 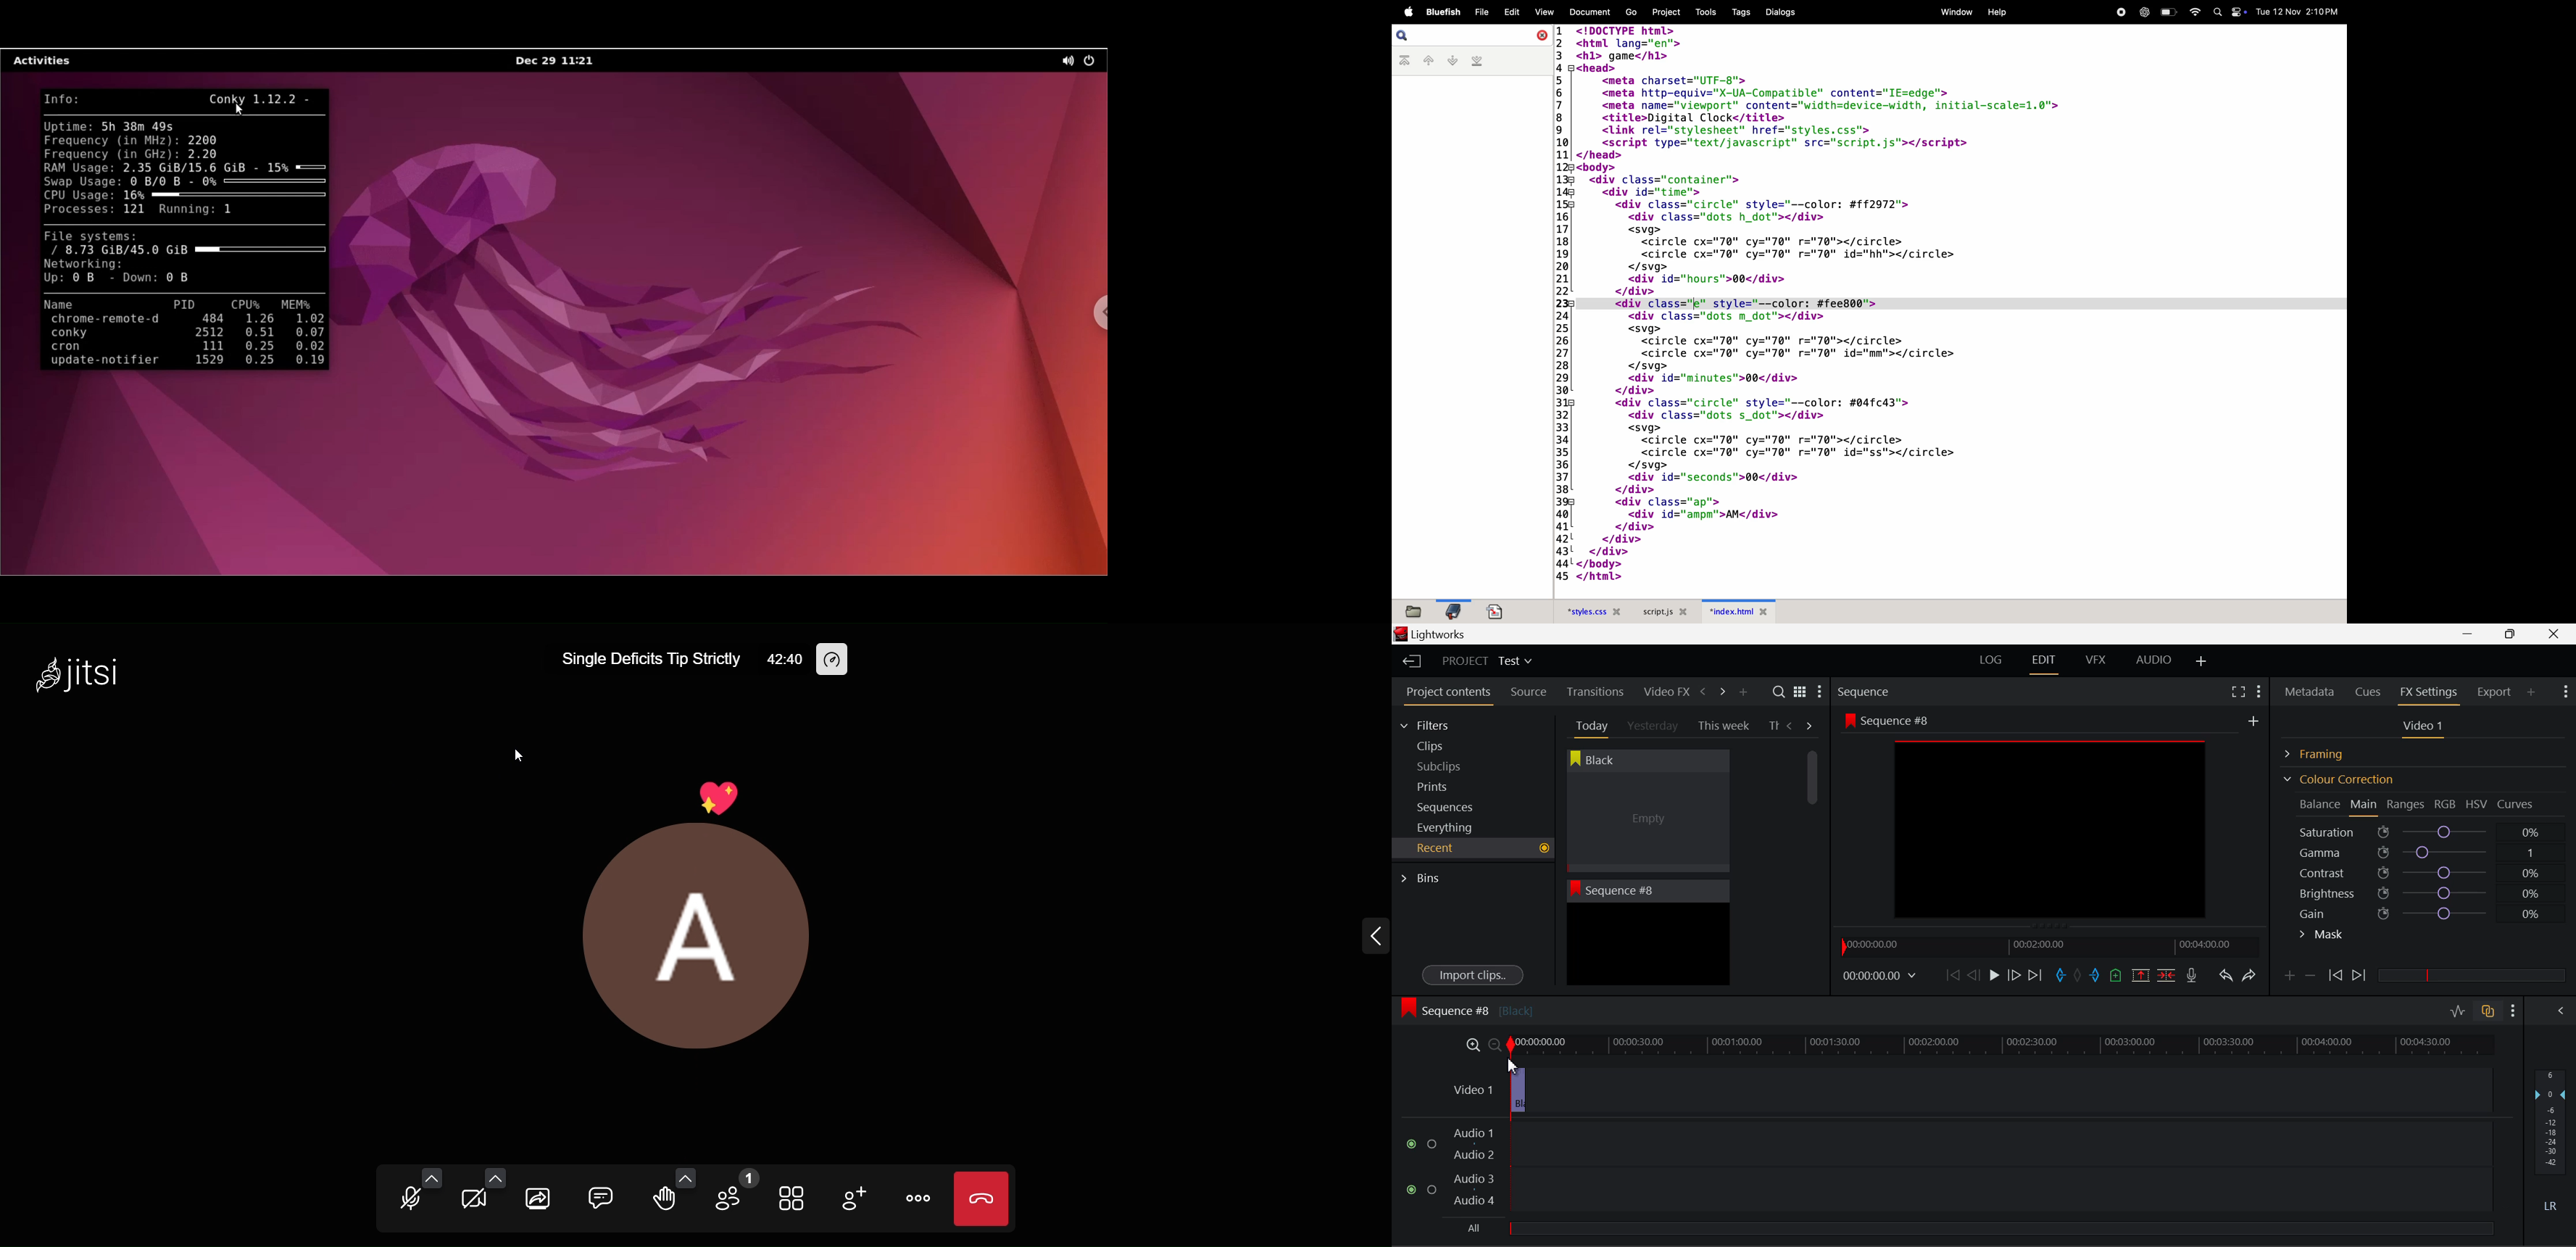 What do you see at coordinates (2361, 976) in the screenshot?
I see `Next keyframe` at bounding box center [2361, 976].